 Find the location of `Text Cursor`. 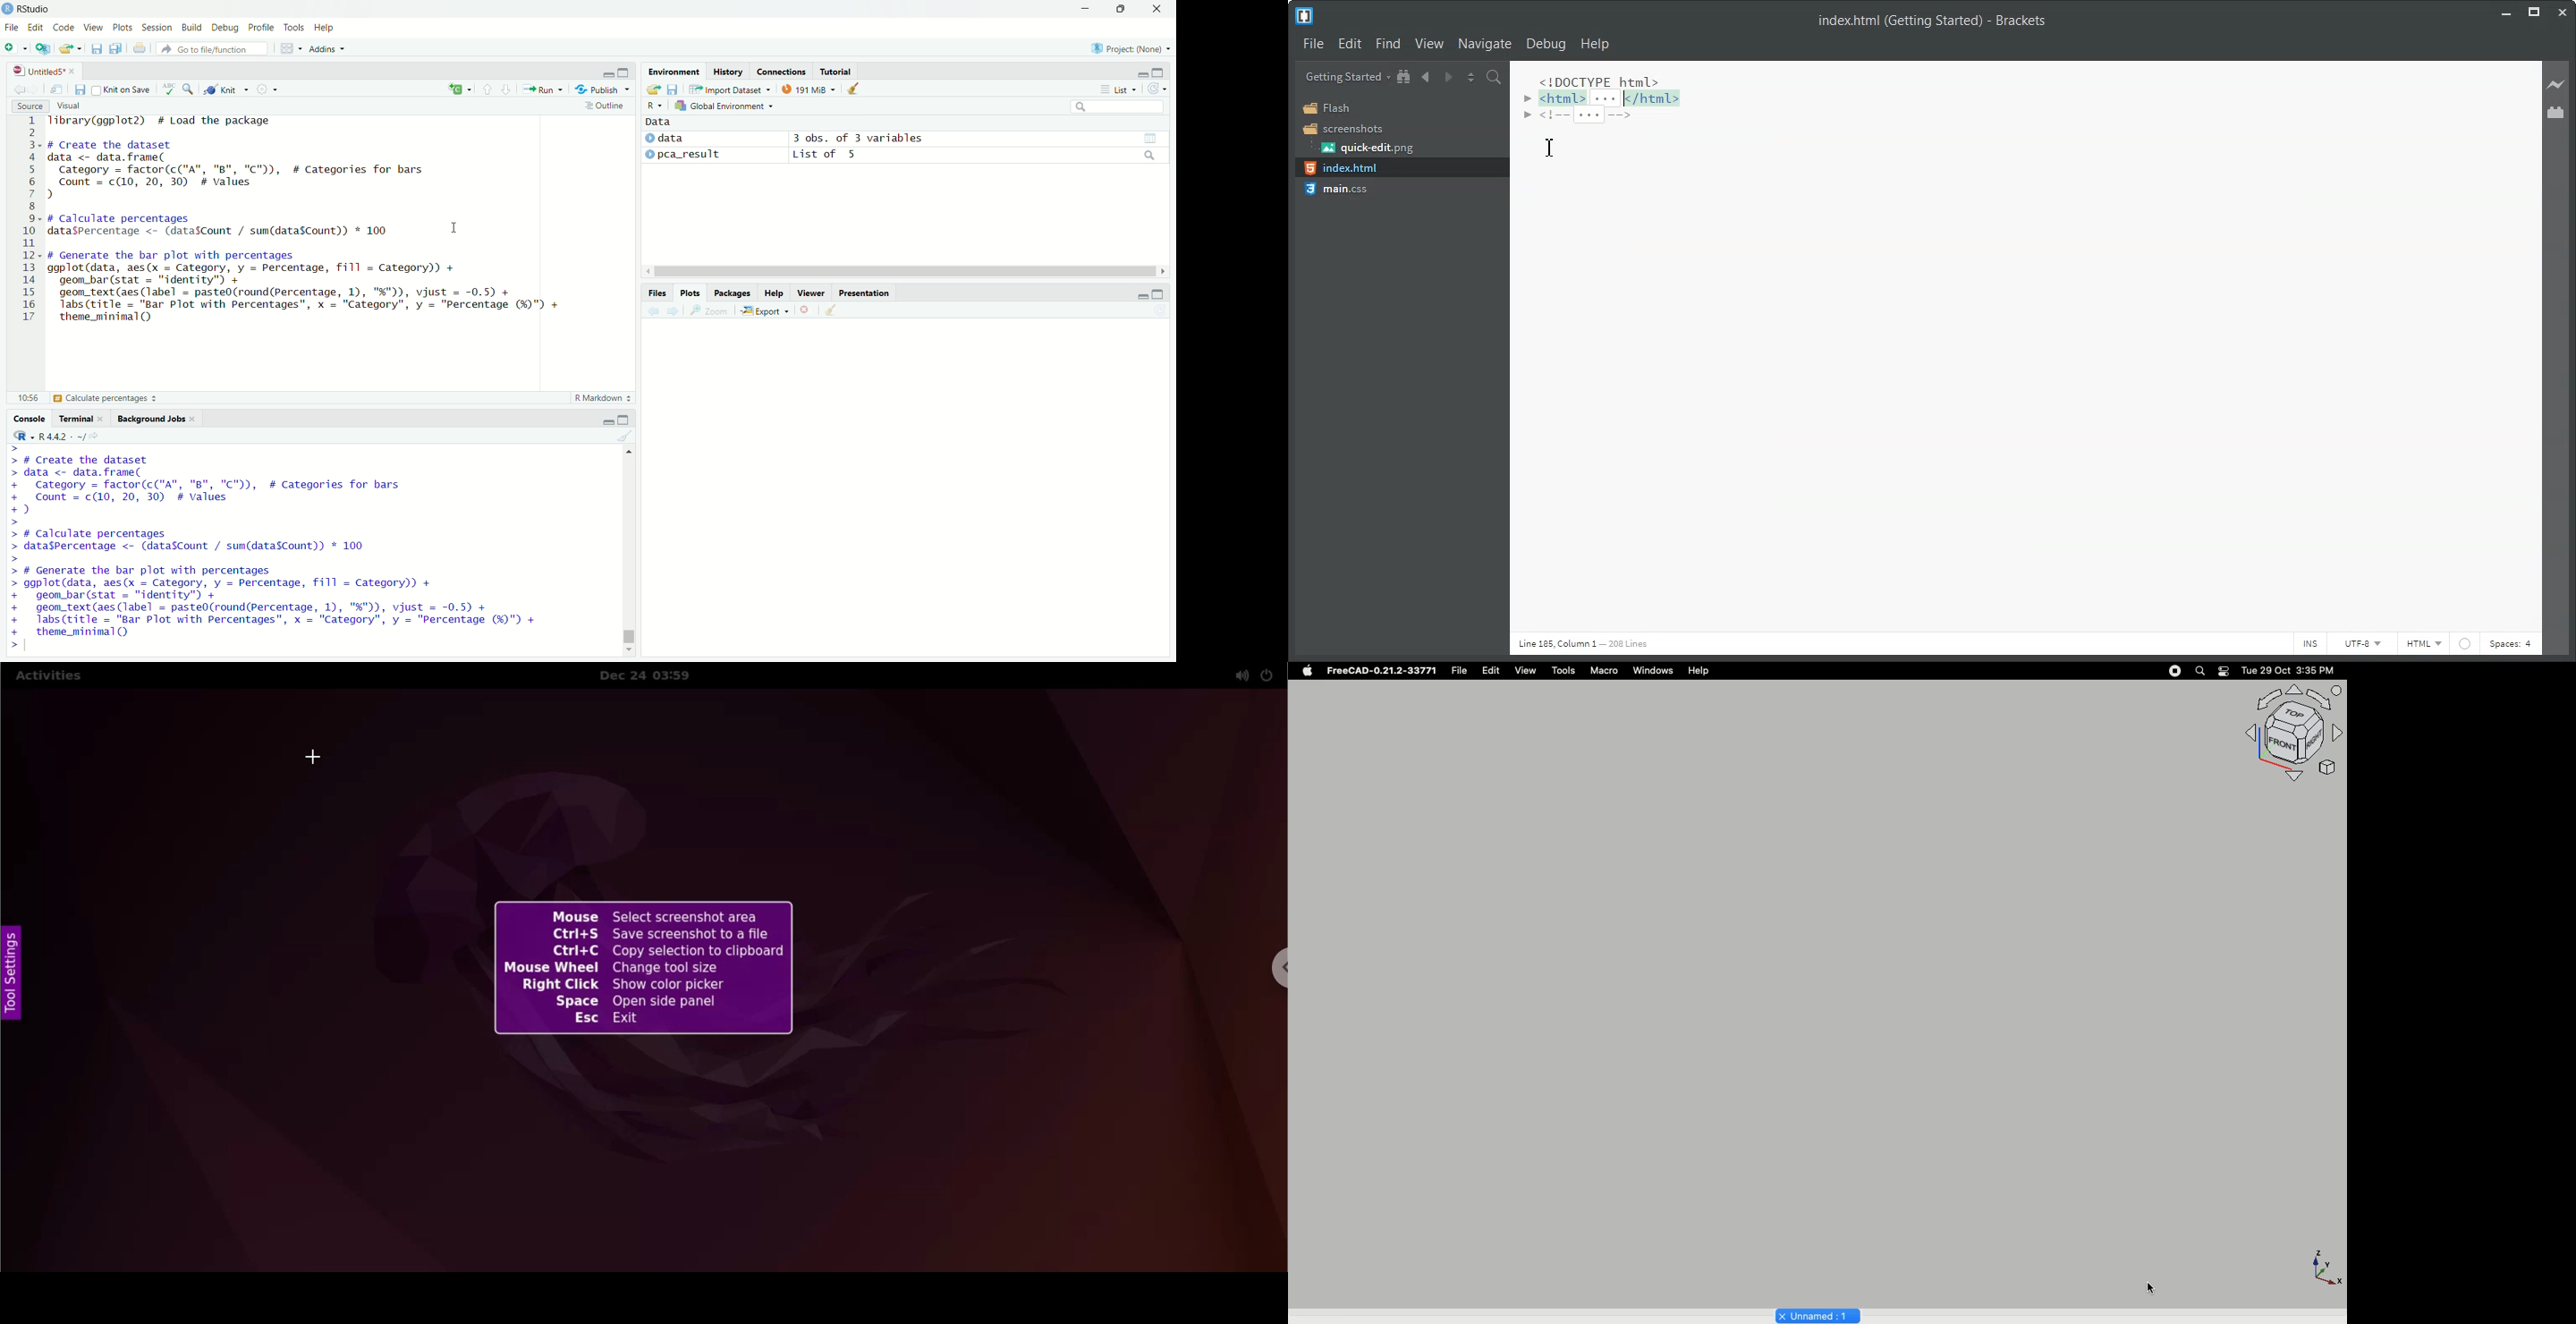

Text Cursor is located at coordinates (1551, 148).